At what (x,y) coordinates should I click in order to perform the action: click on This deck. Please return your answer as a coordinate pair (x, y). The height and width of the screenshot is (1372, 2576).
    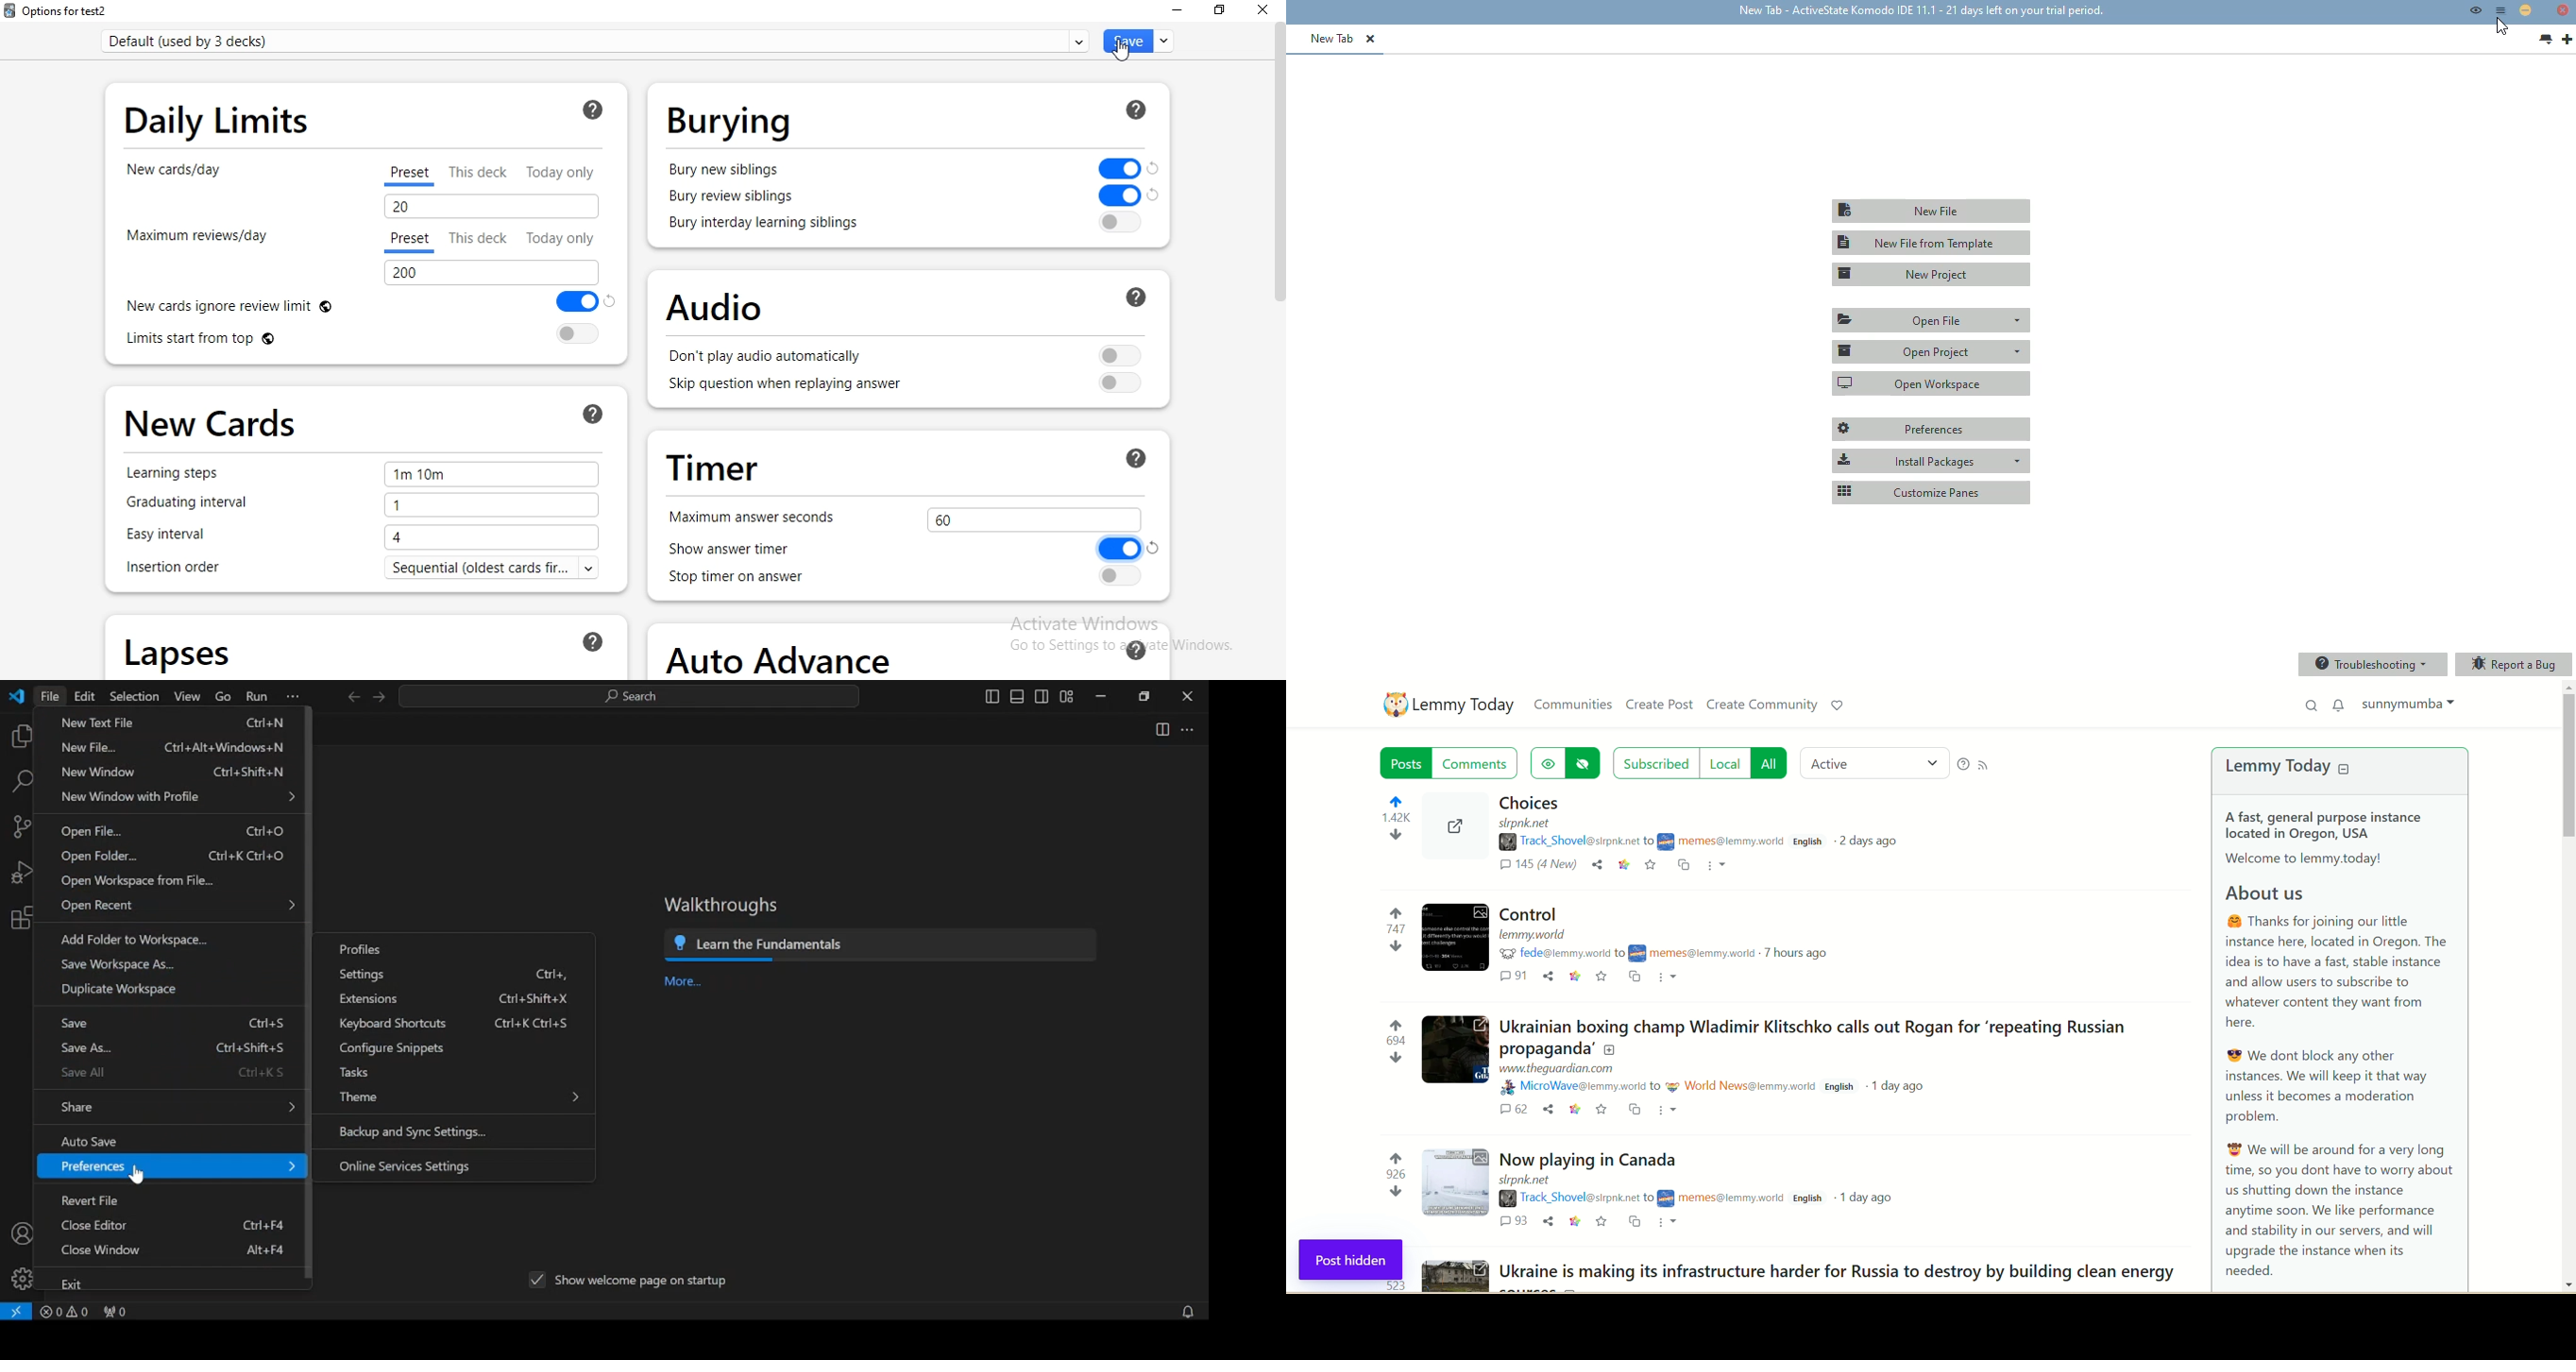
    Looking at the image, I should click on (478, 237).